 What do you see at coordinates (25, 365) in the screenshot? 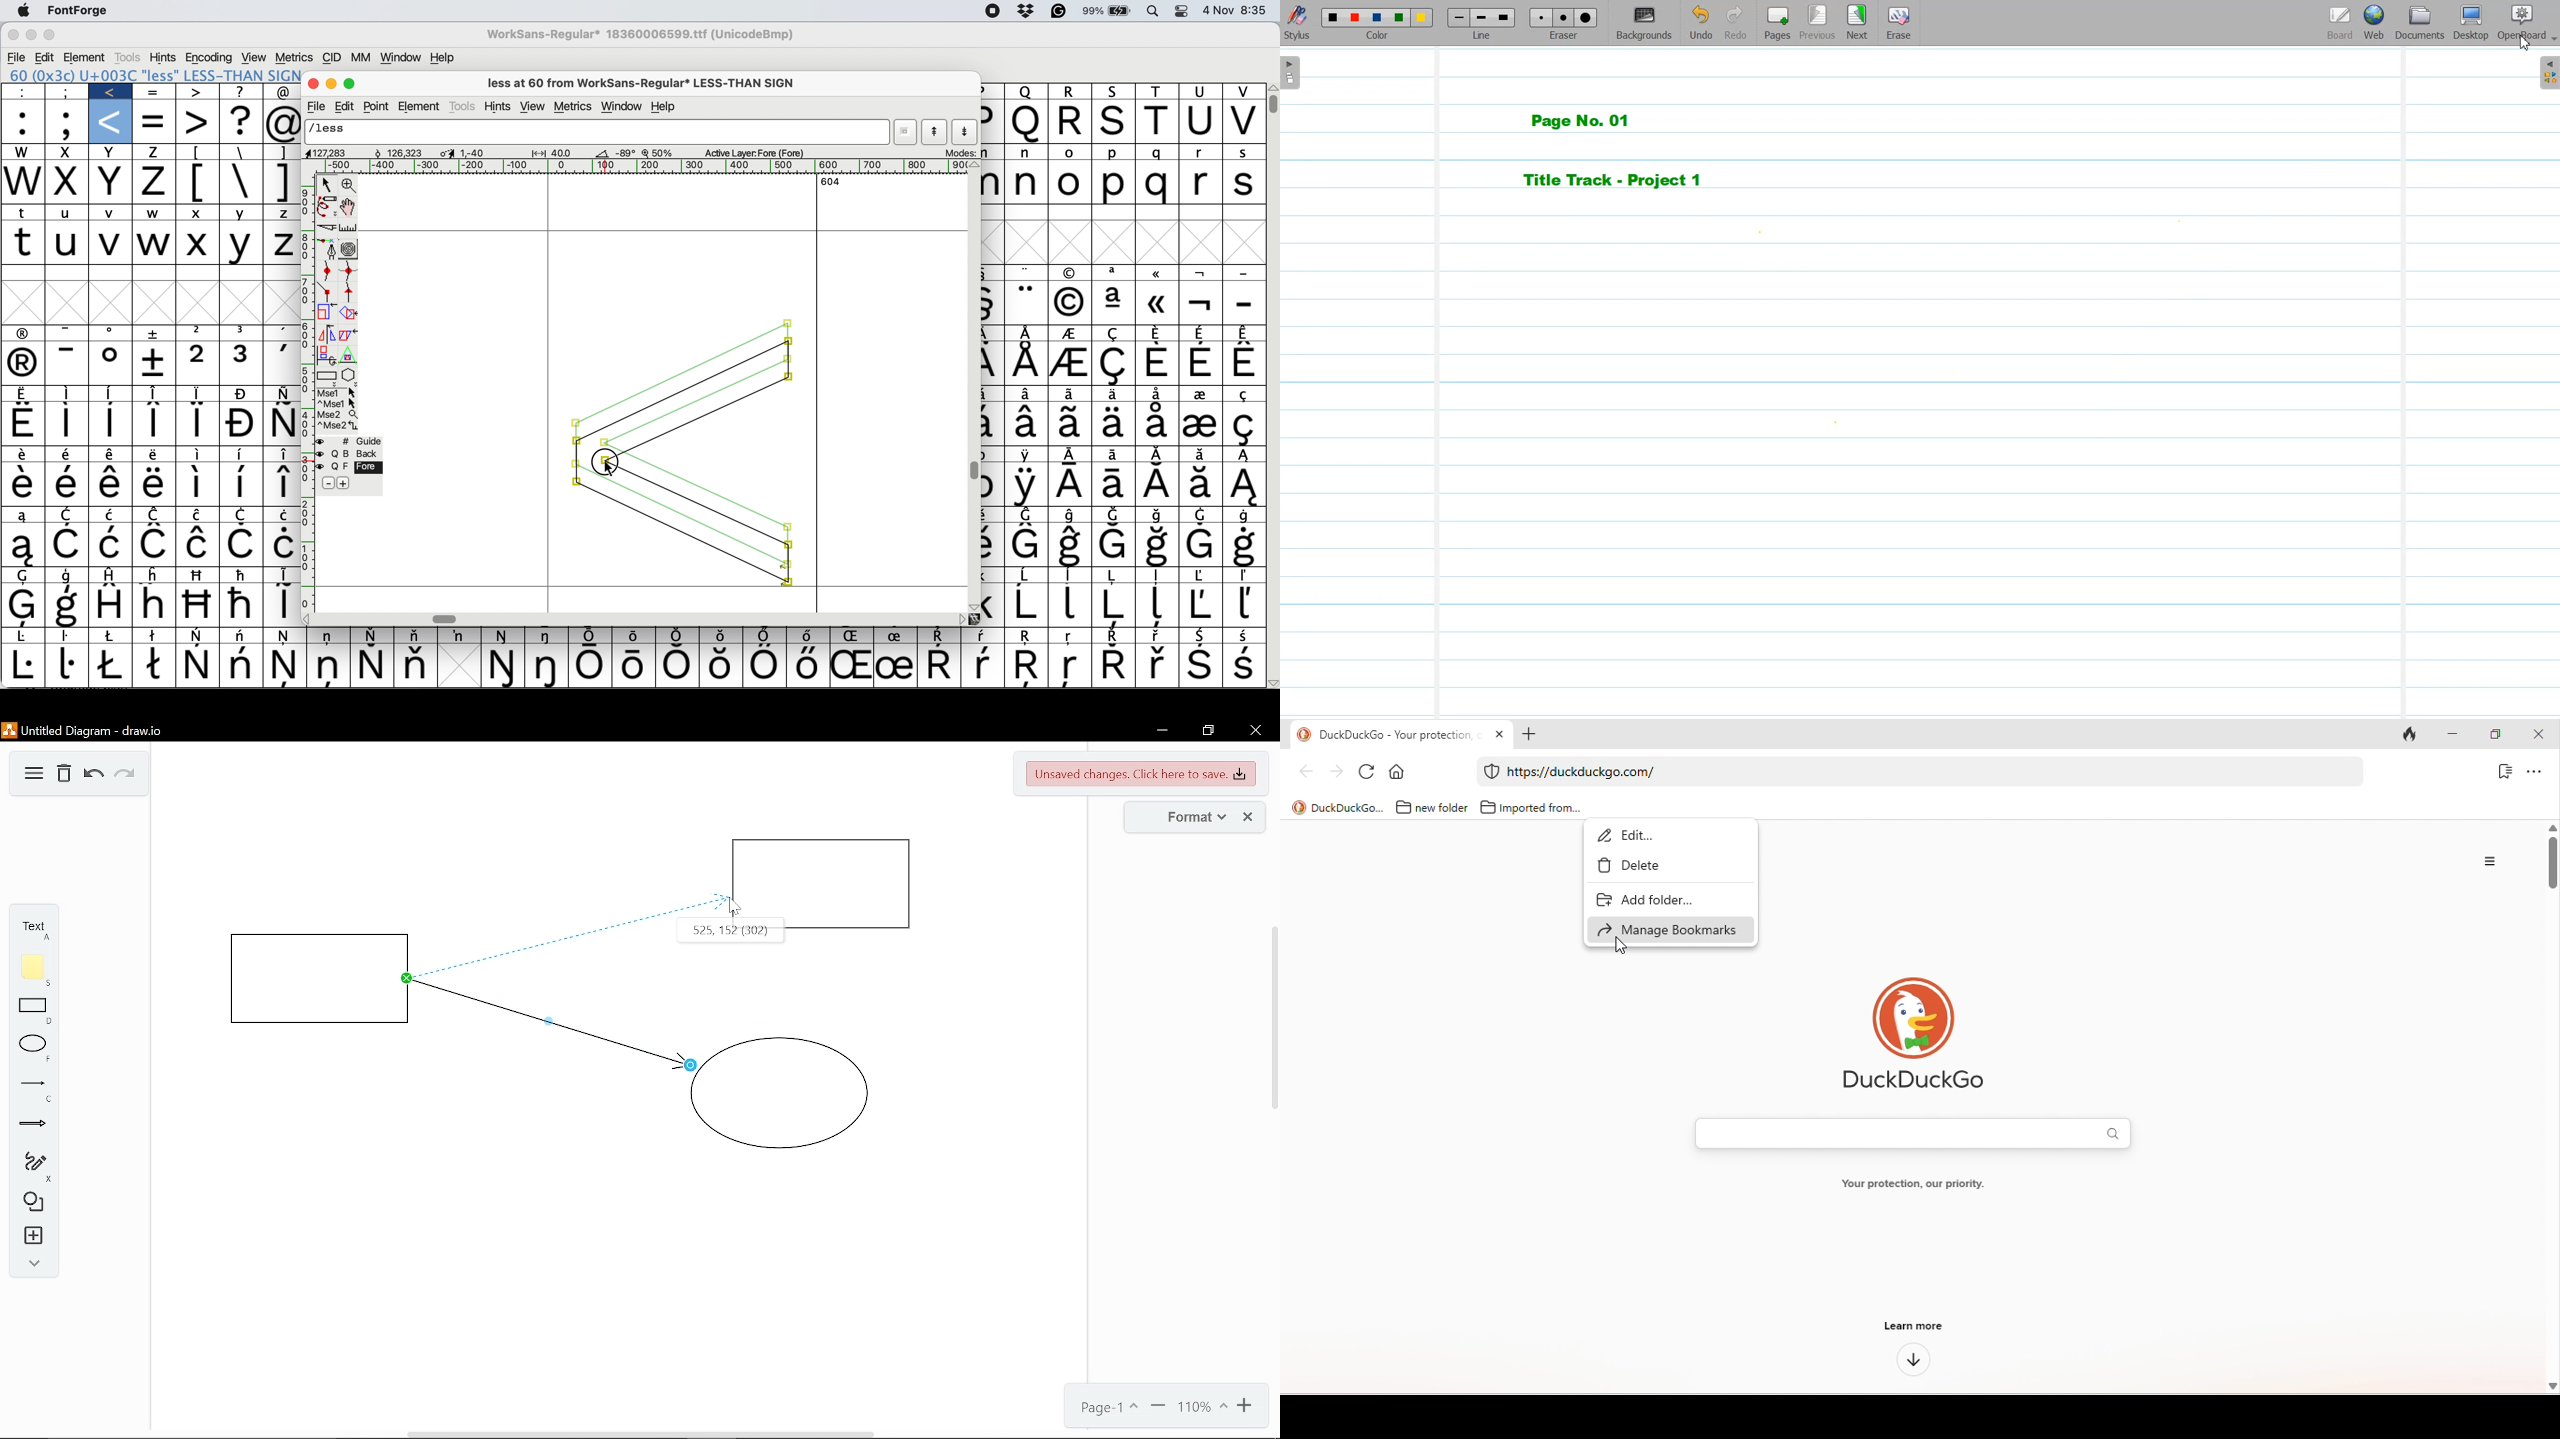
I see `Symbol` at bounding box center [25, 365].